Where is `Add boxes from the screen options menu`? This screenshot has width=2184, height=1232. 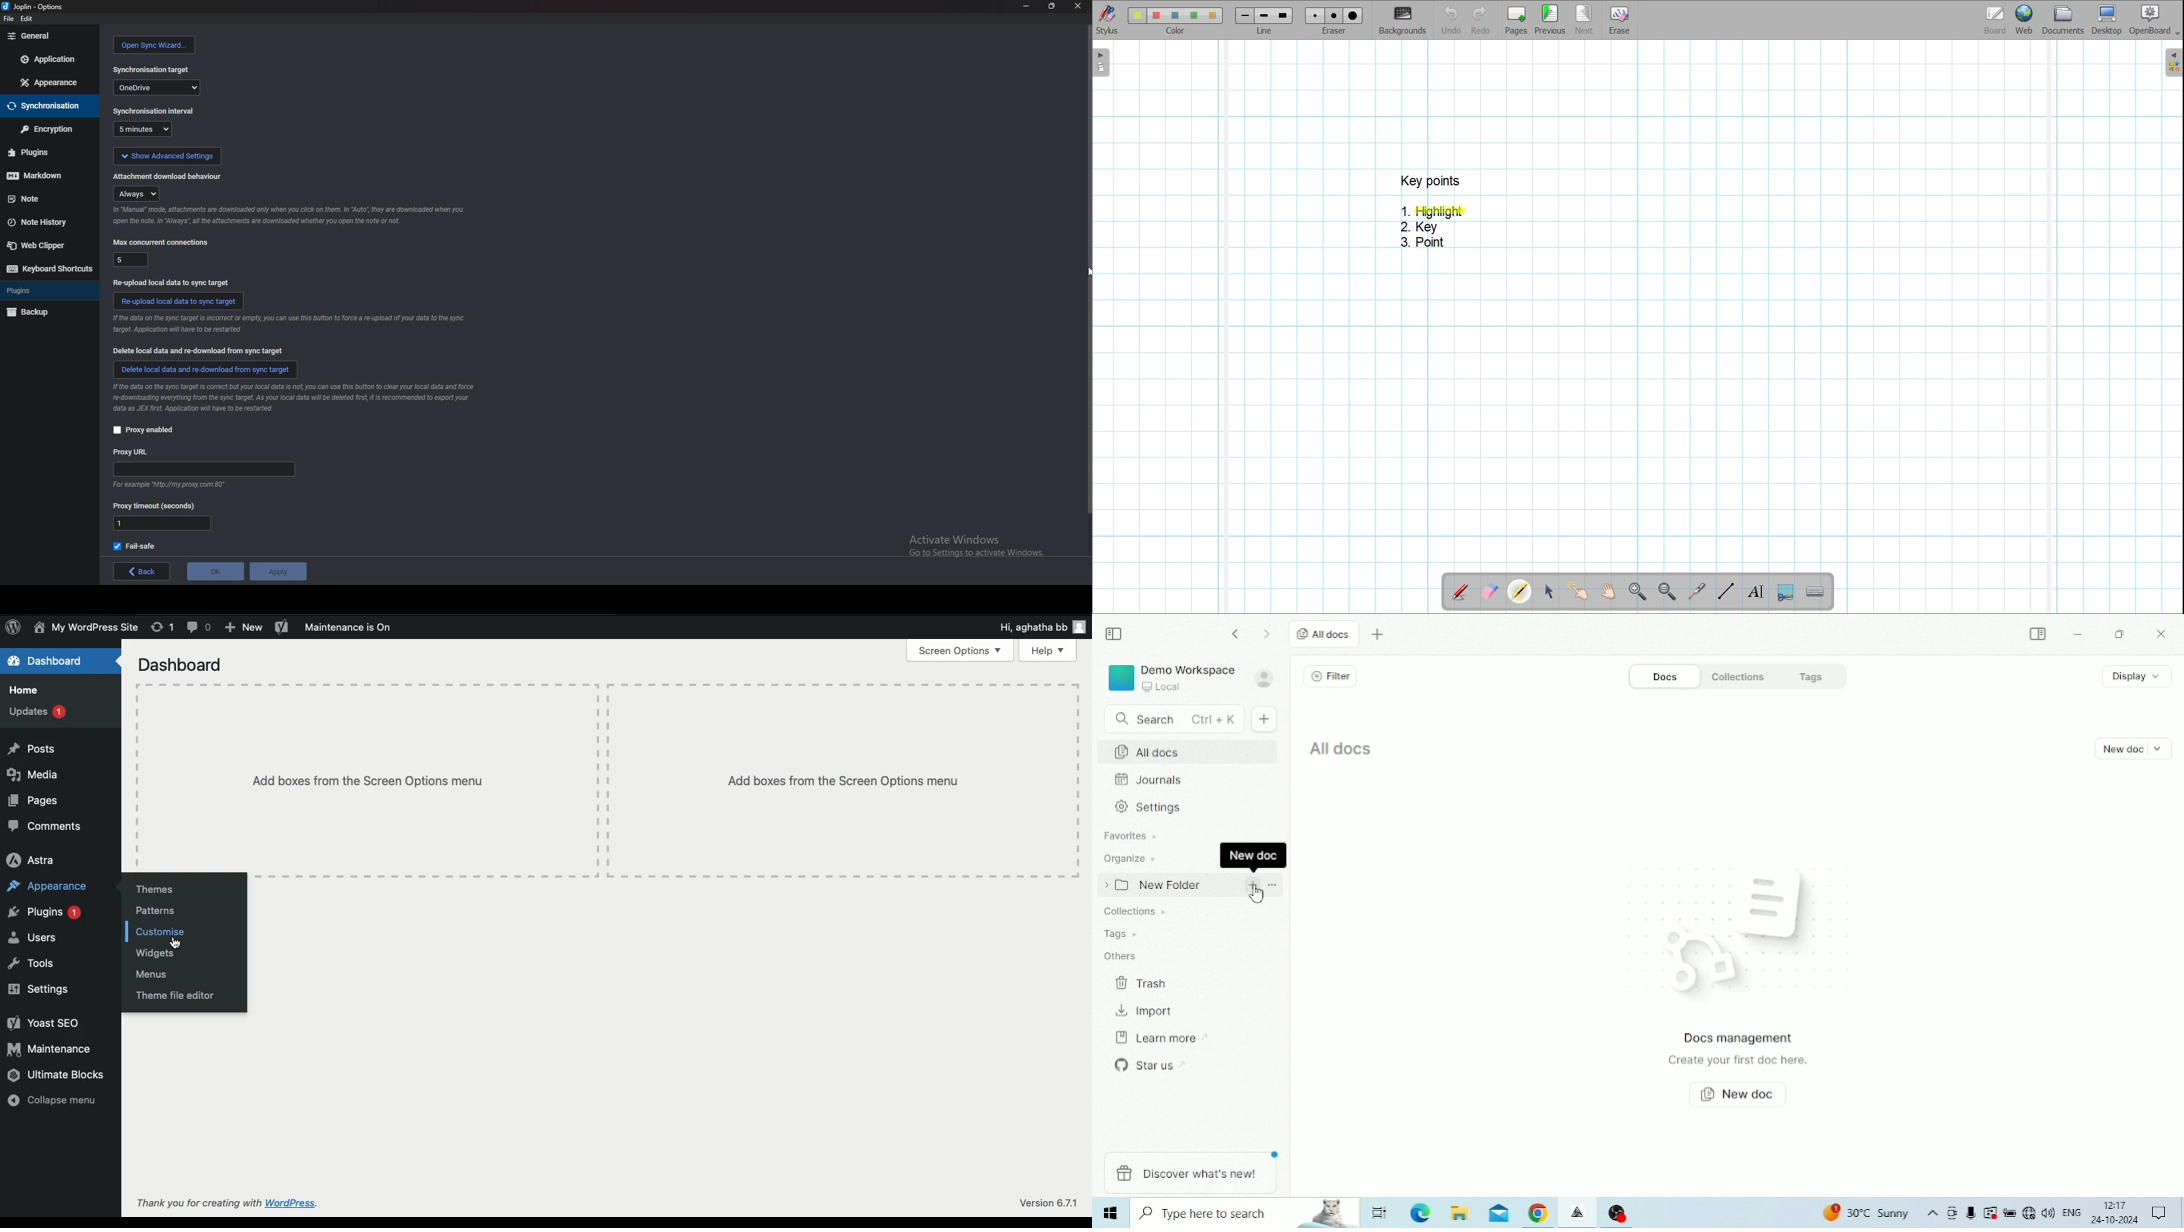
Add boxes from the screen options menu is located at coordinates (610, 779).